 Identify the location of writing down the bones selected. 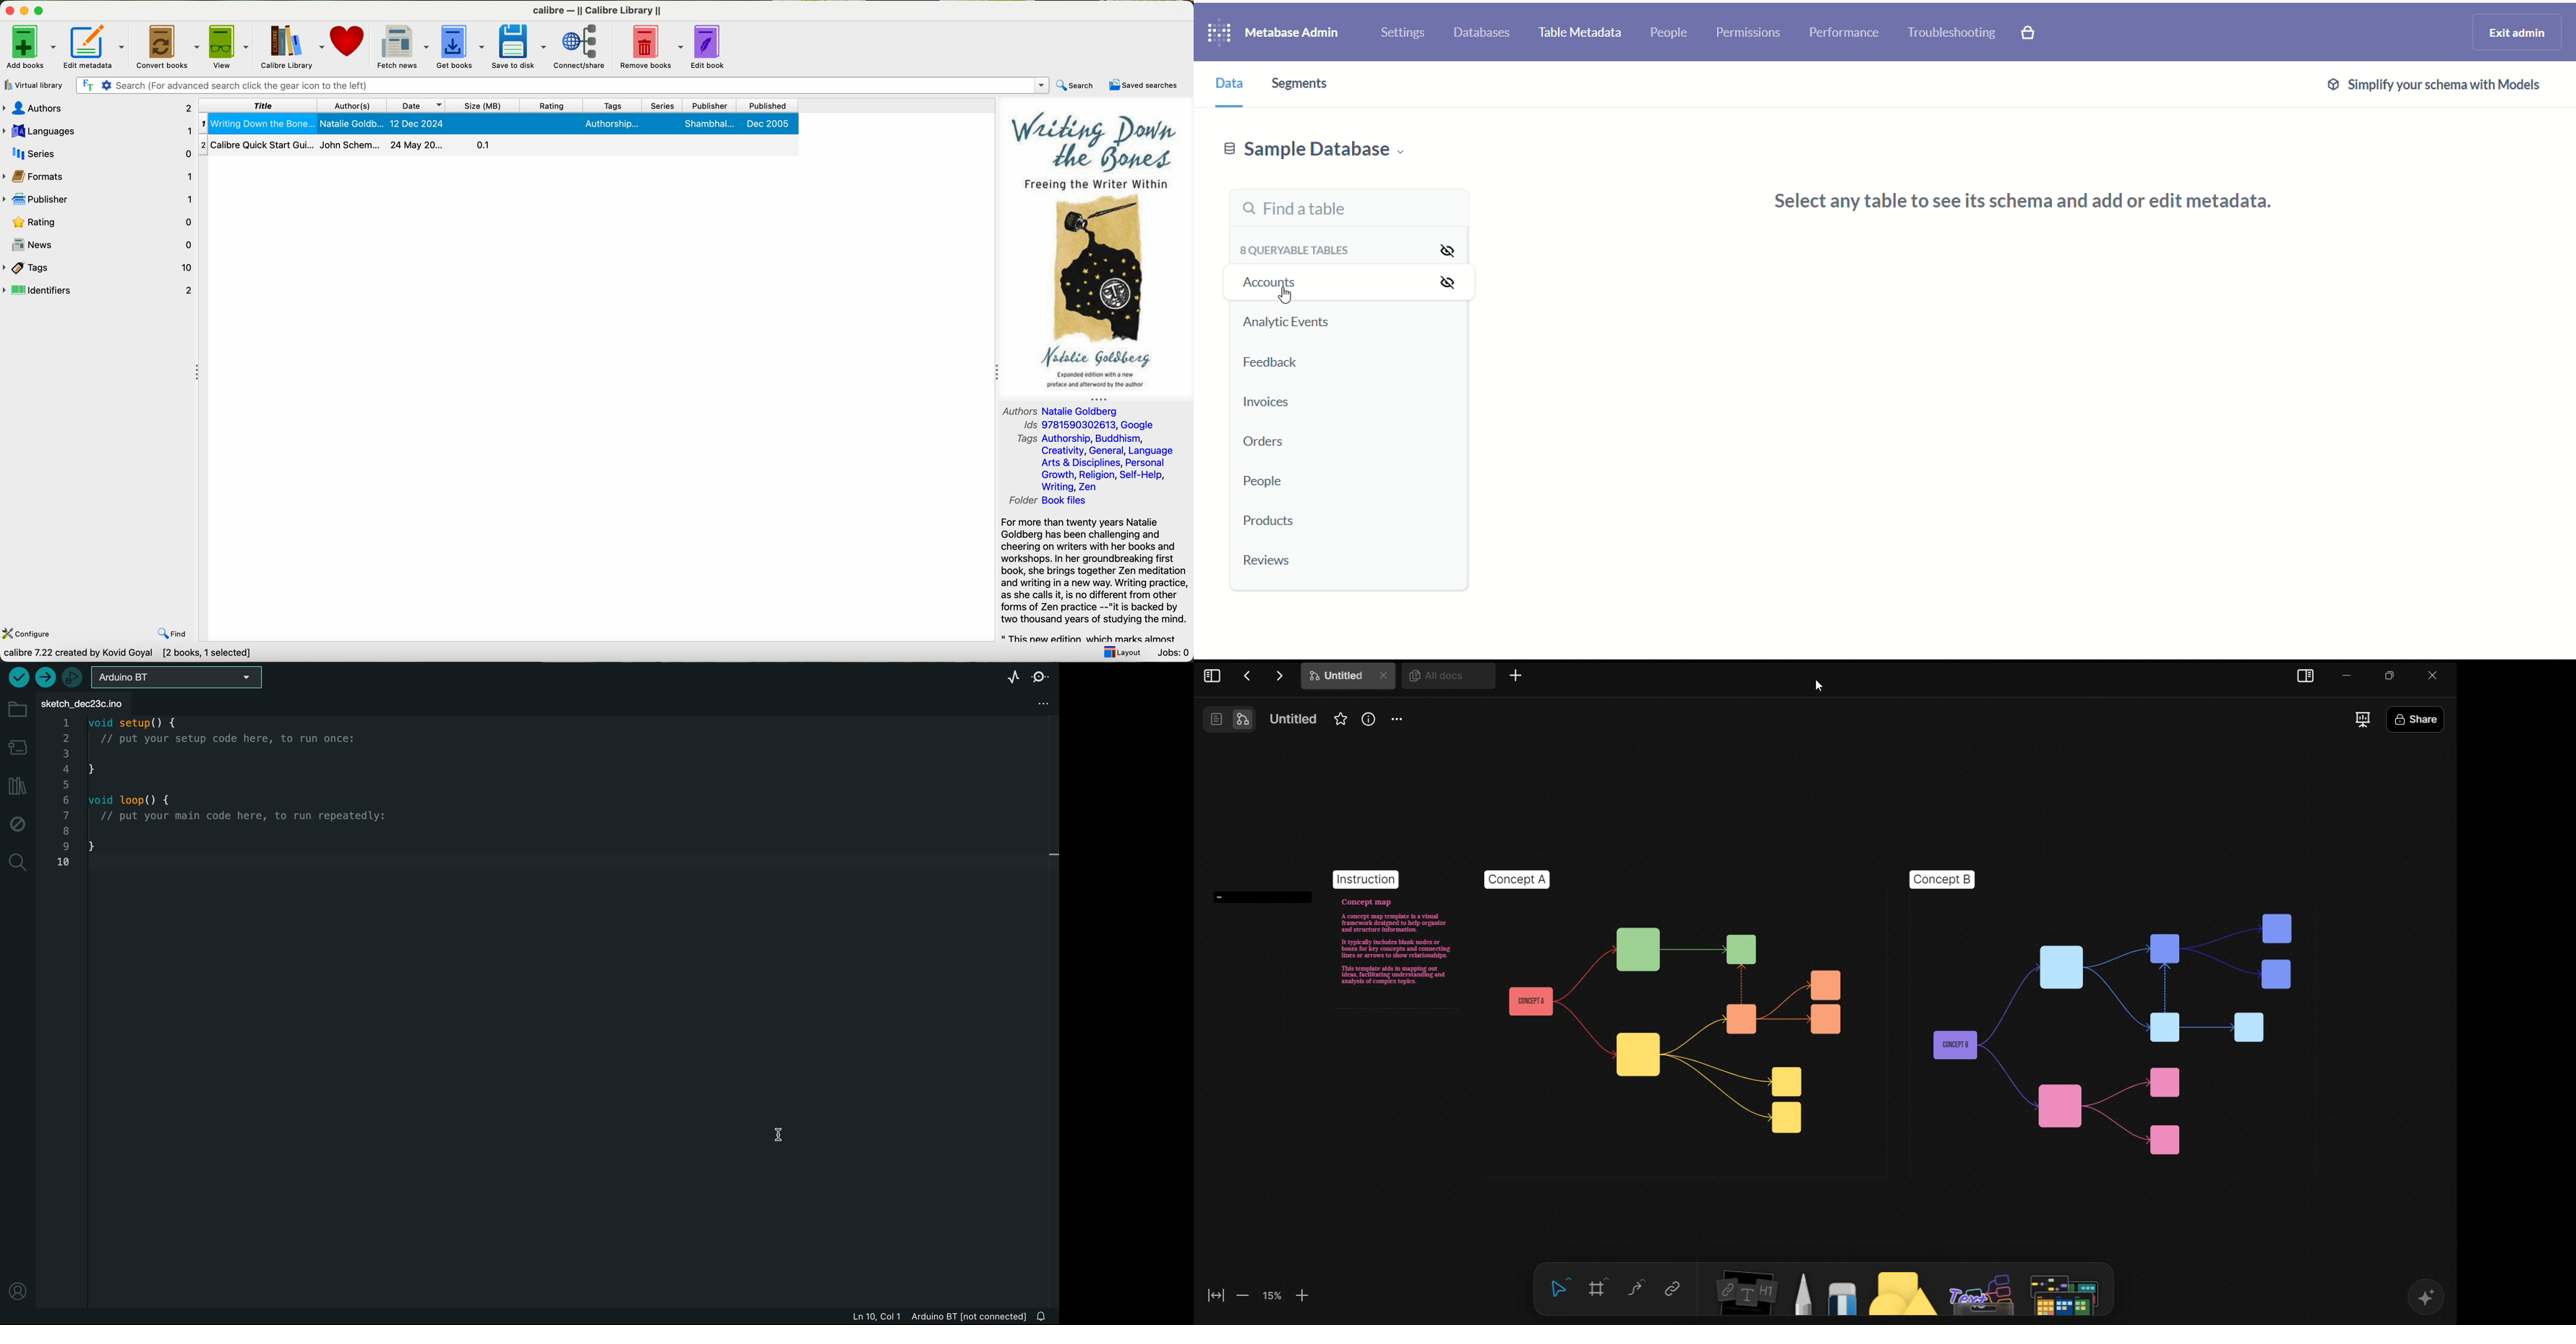
(504, 124).